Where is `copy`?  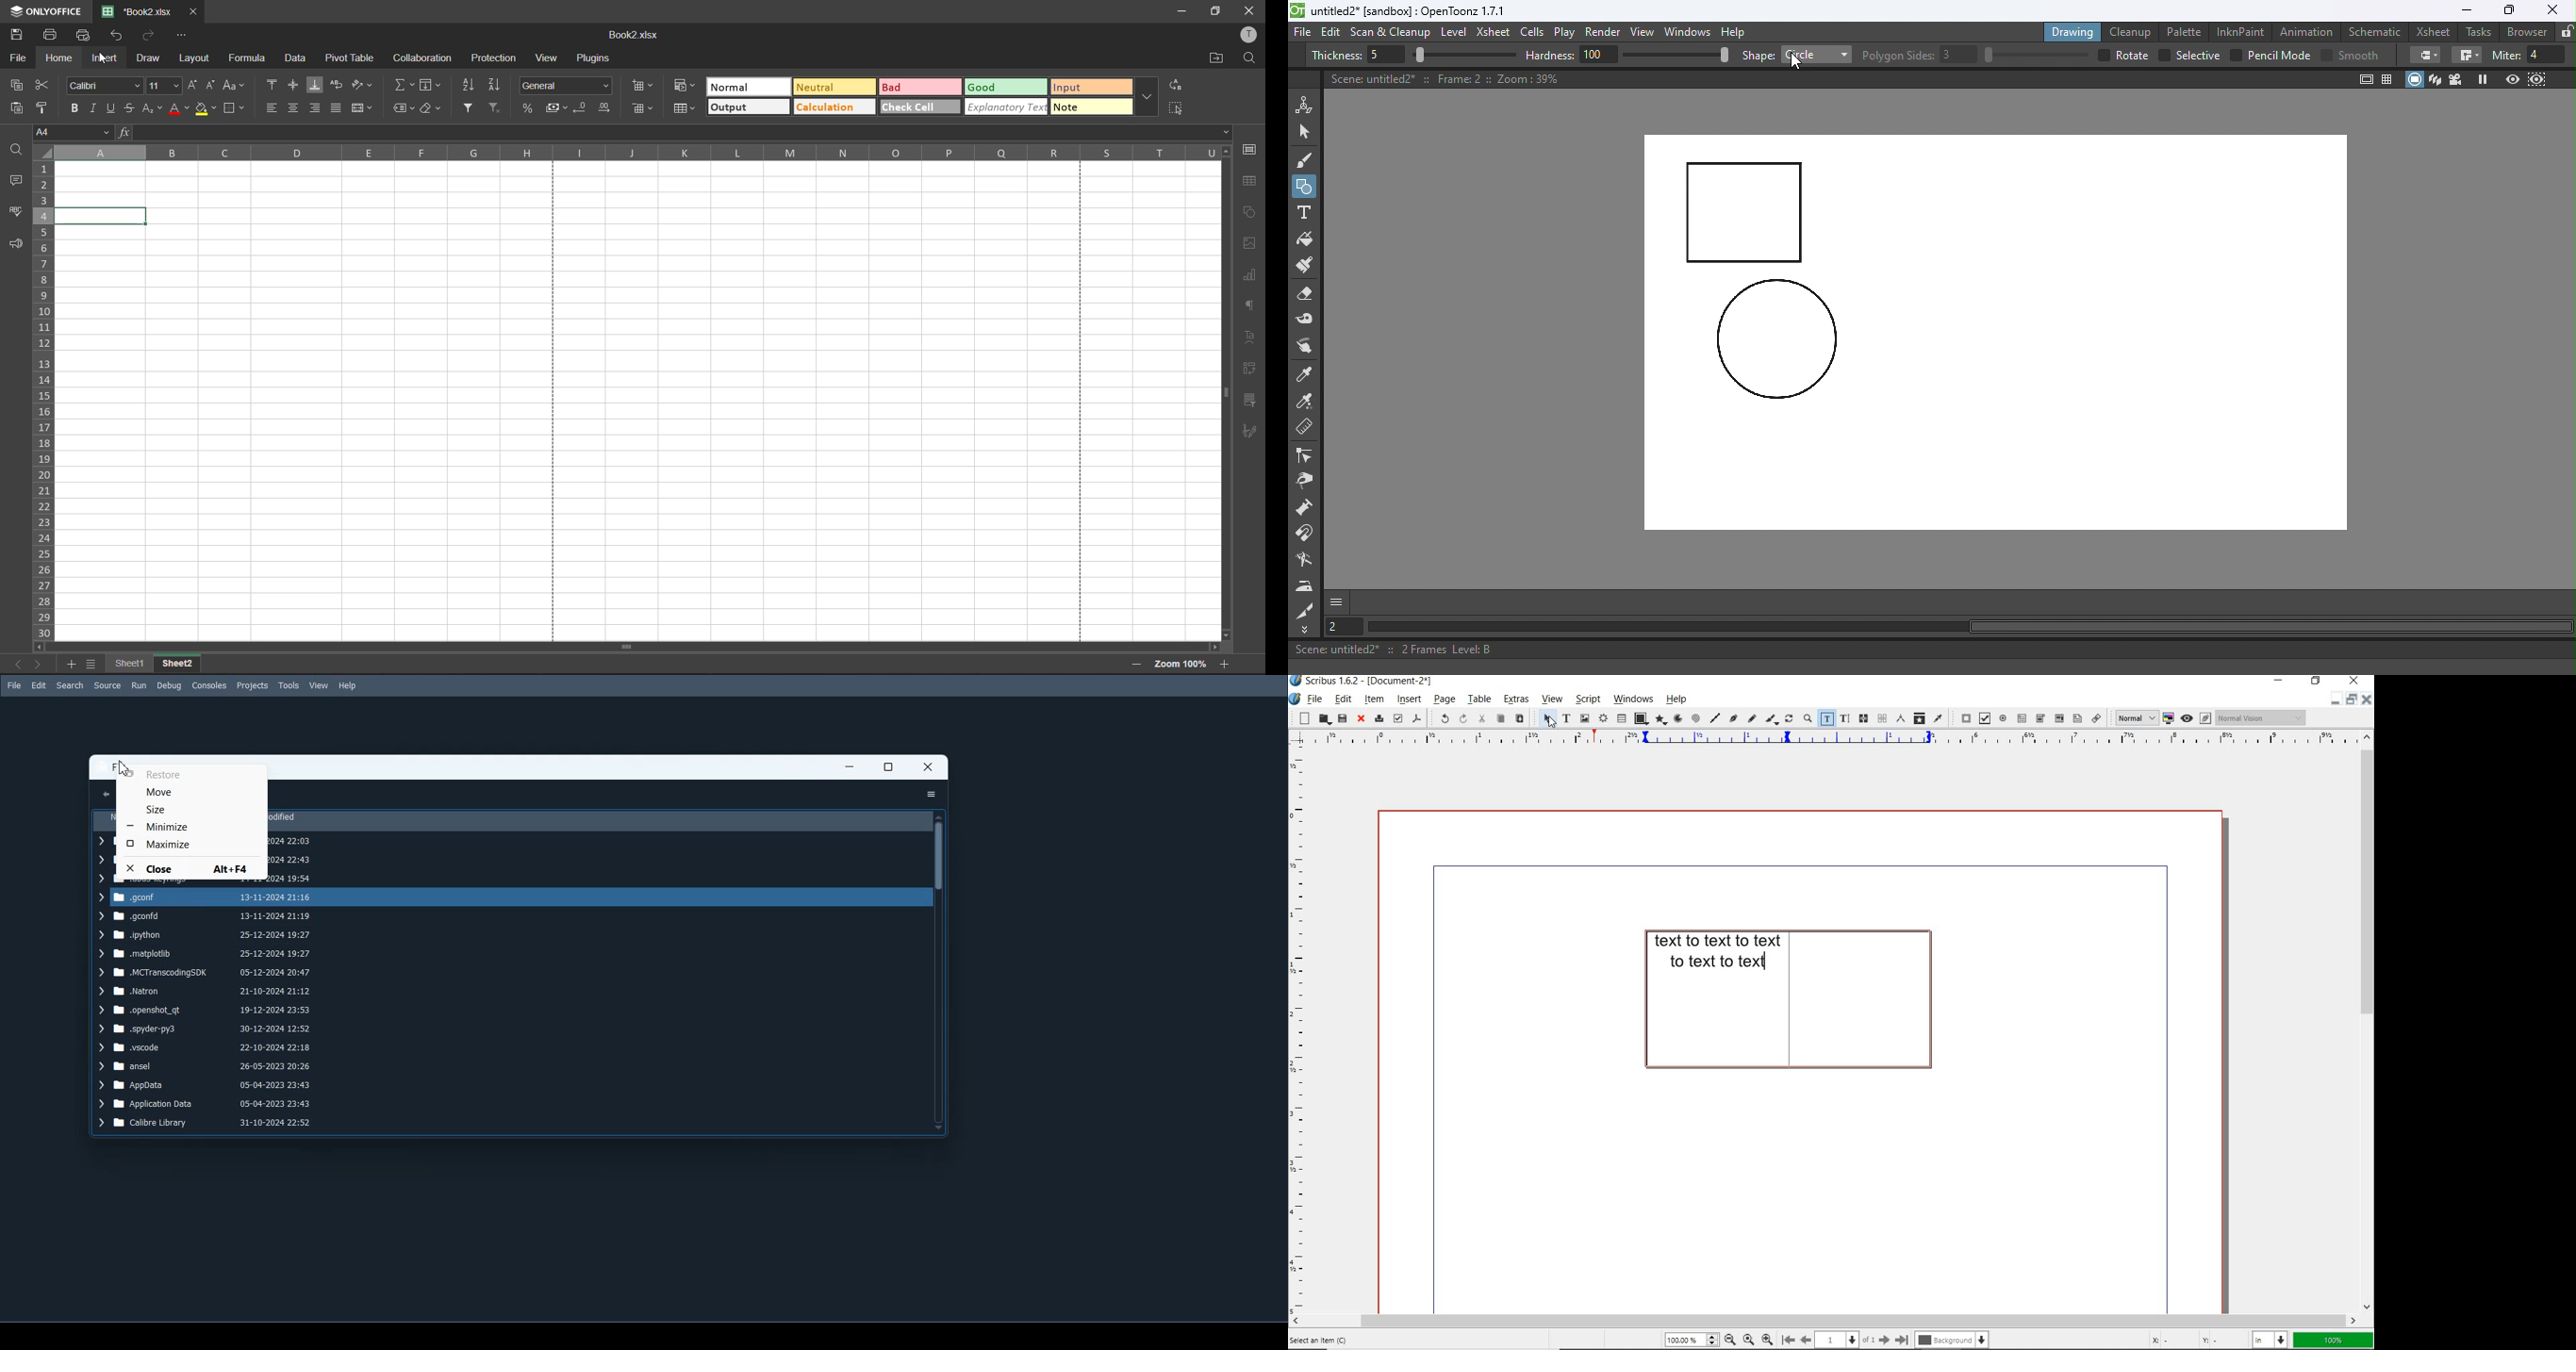 copy is located at coordinates (1501, 720).